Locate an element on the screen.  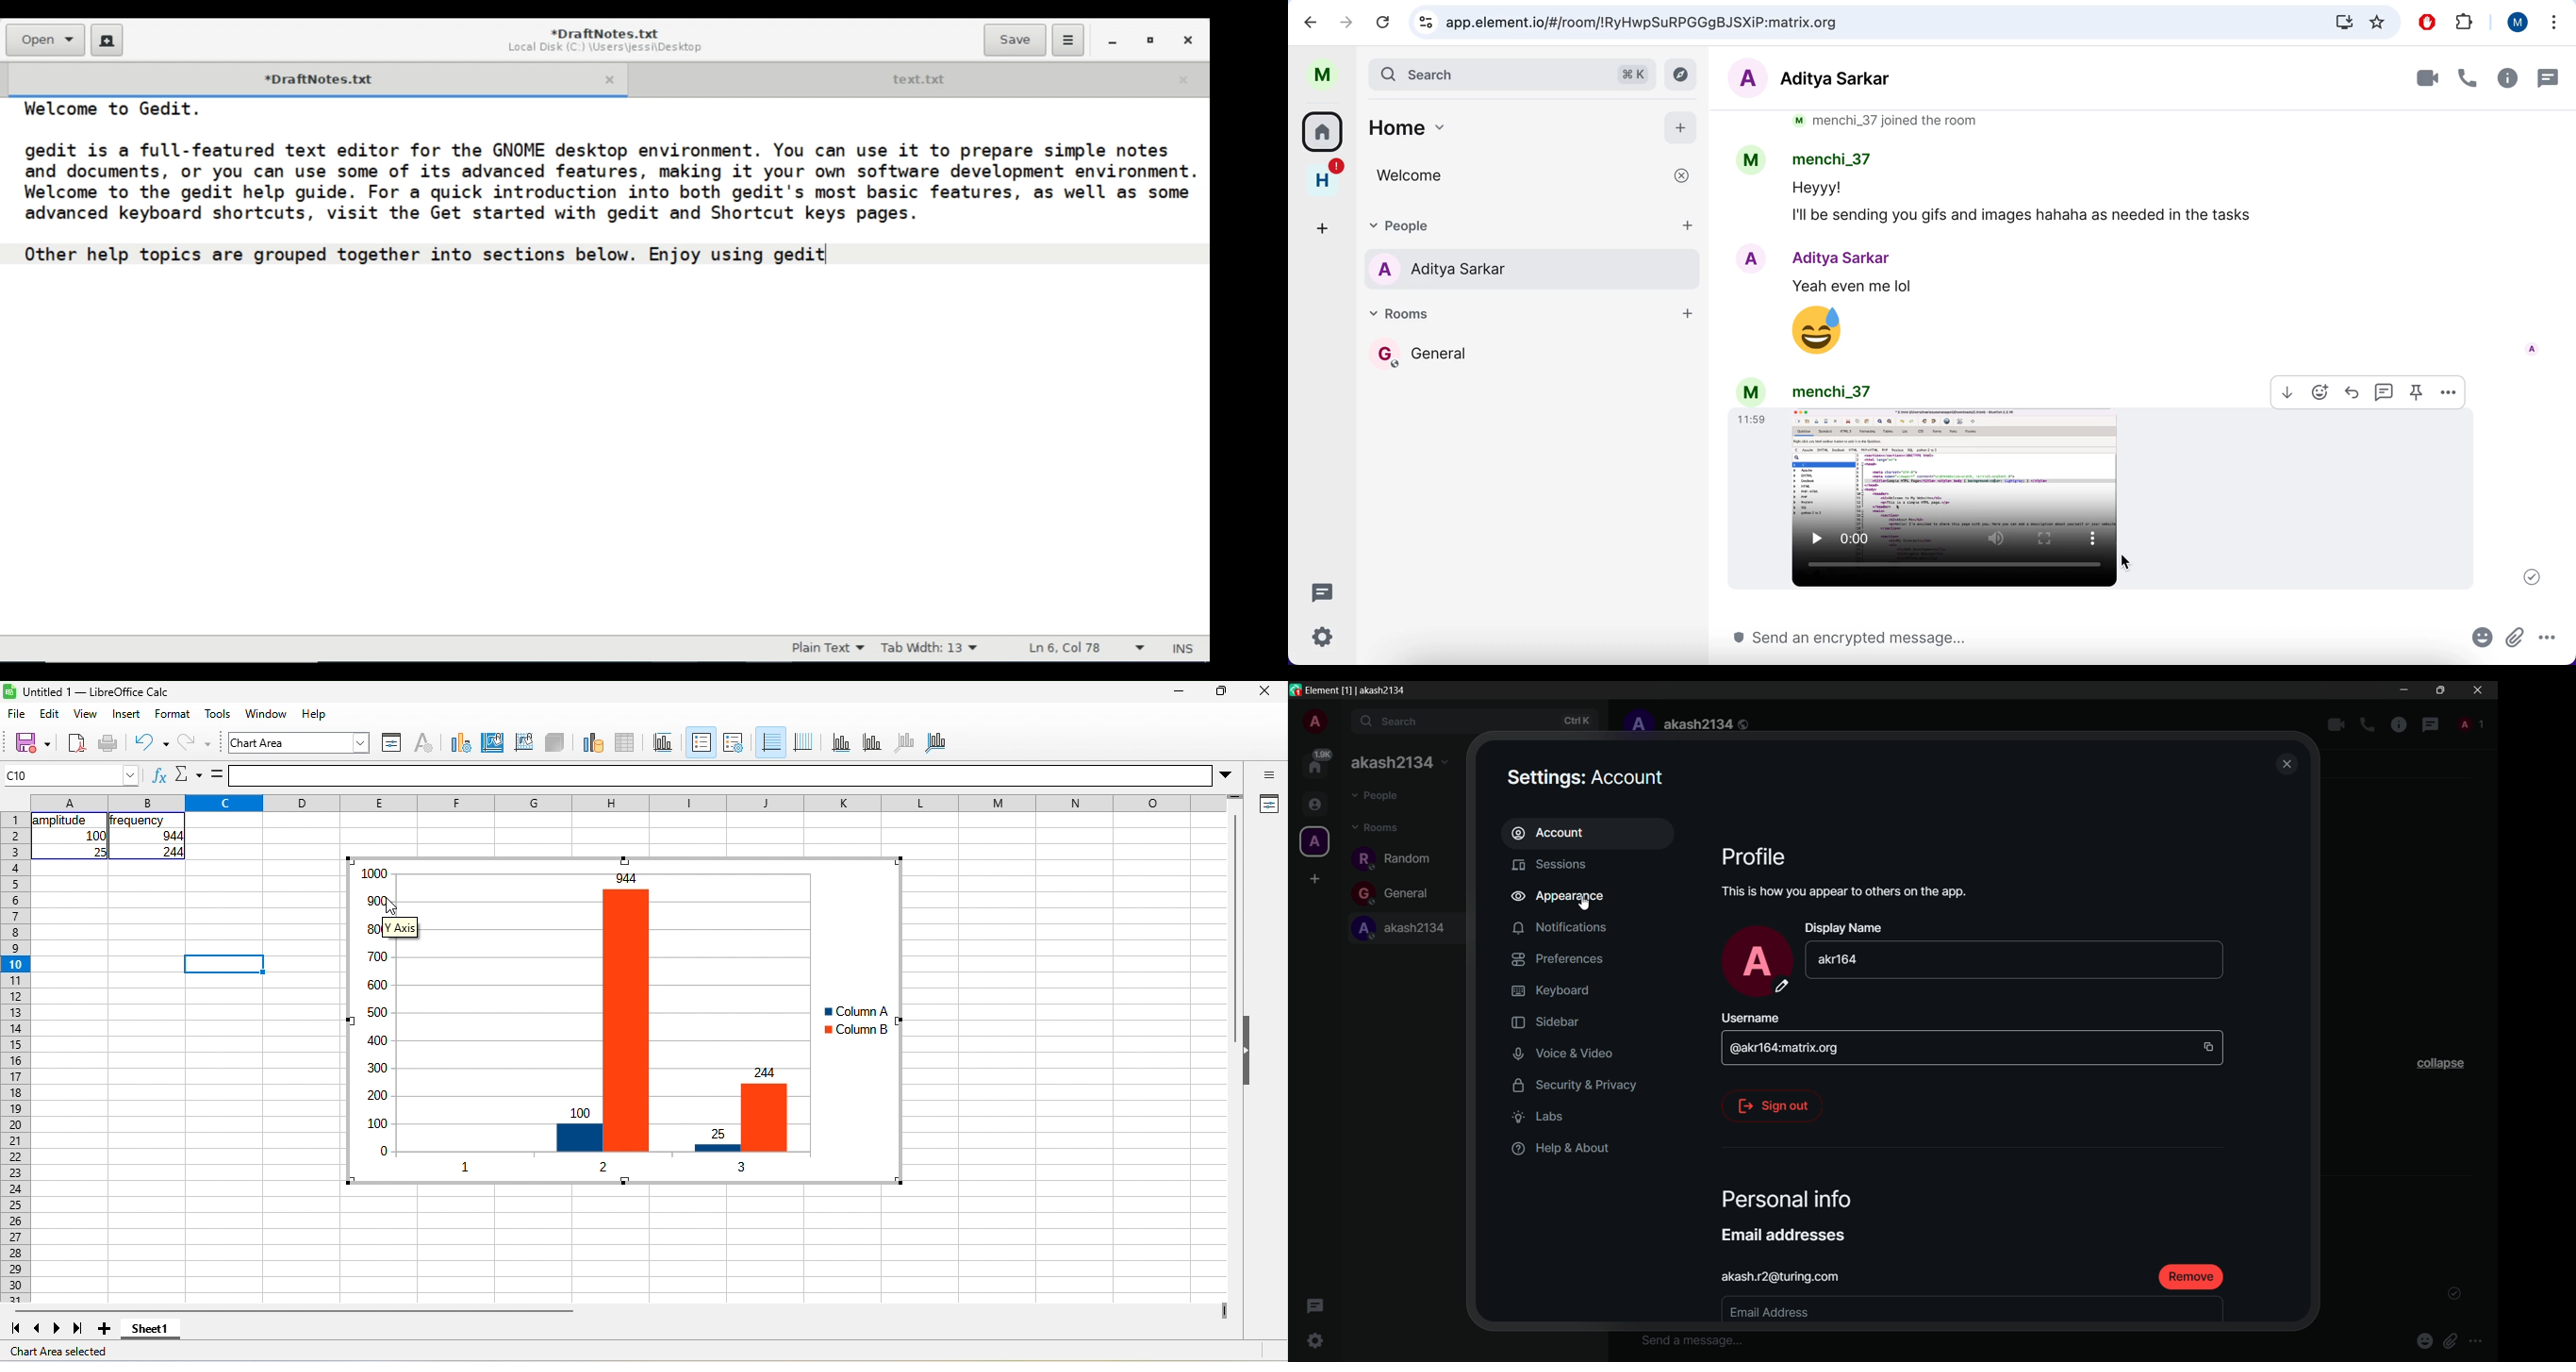
notifications is located at coordinates (1561, 928).